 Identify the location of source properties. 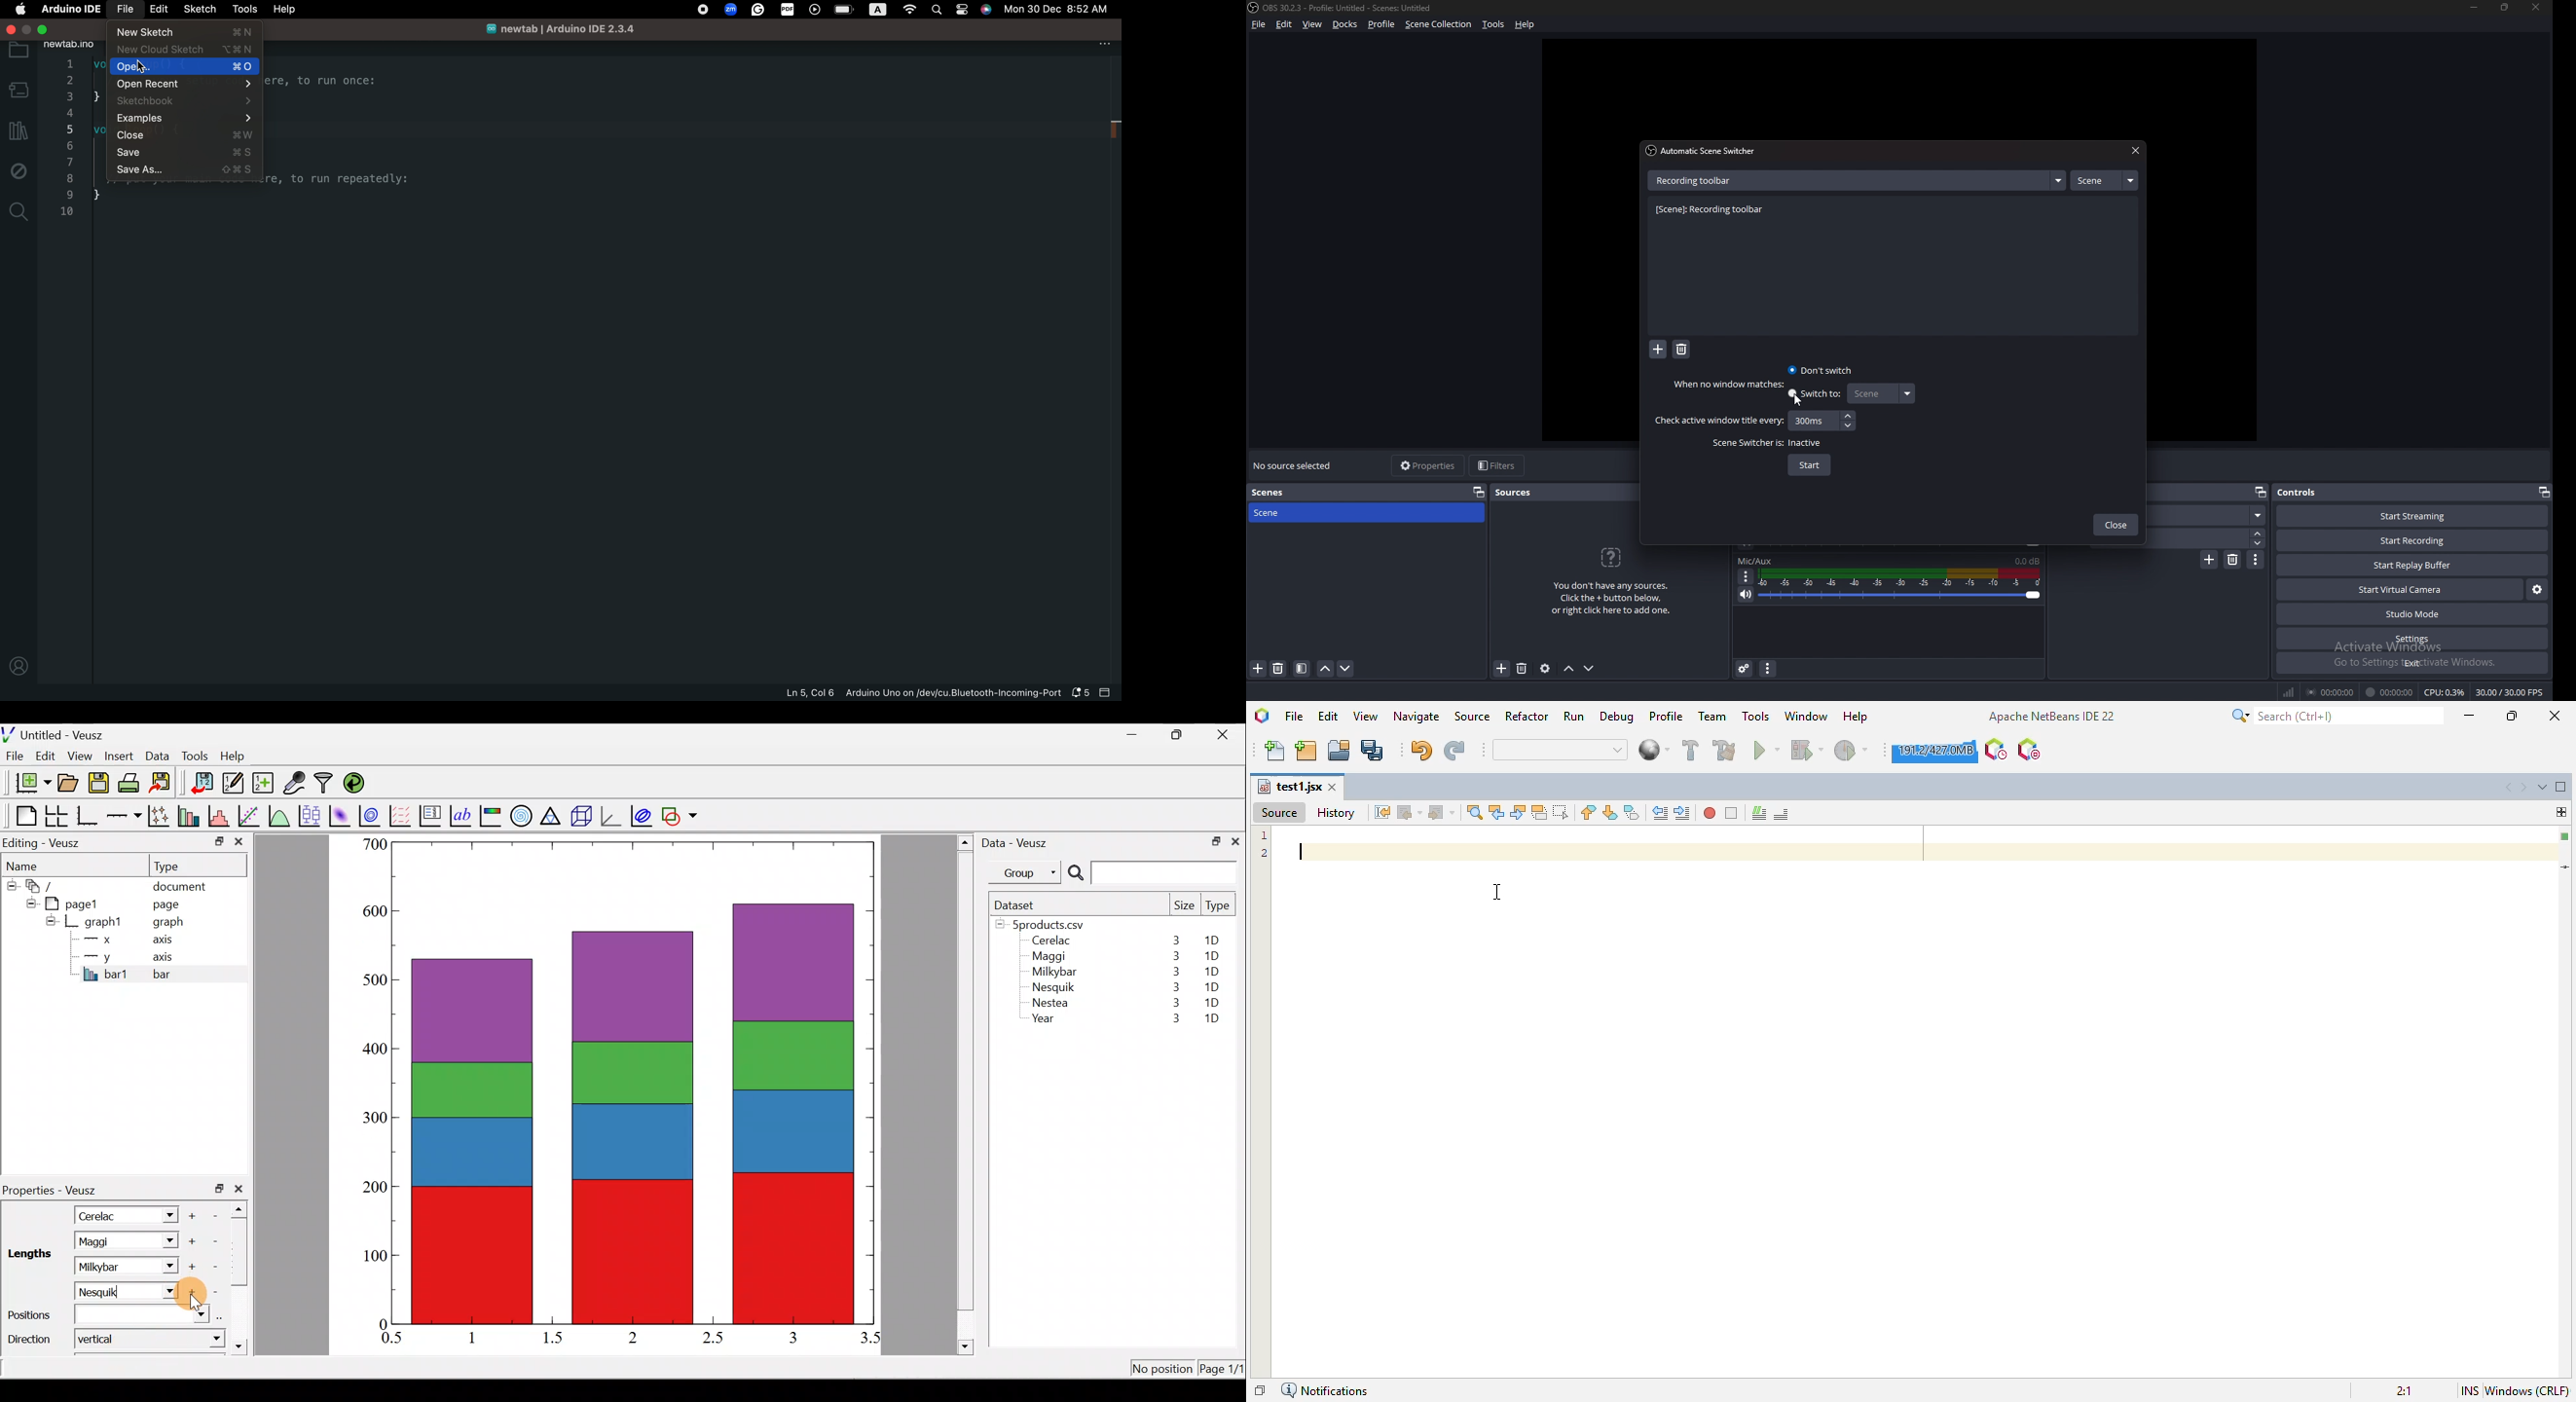
(1545, 668).